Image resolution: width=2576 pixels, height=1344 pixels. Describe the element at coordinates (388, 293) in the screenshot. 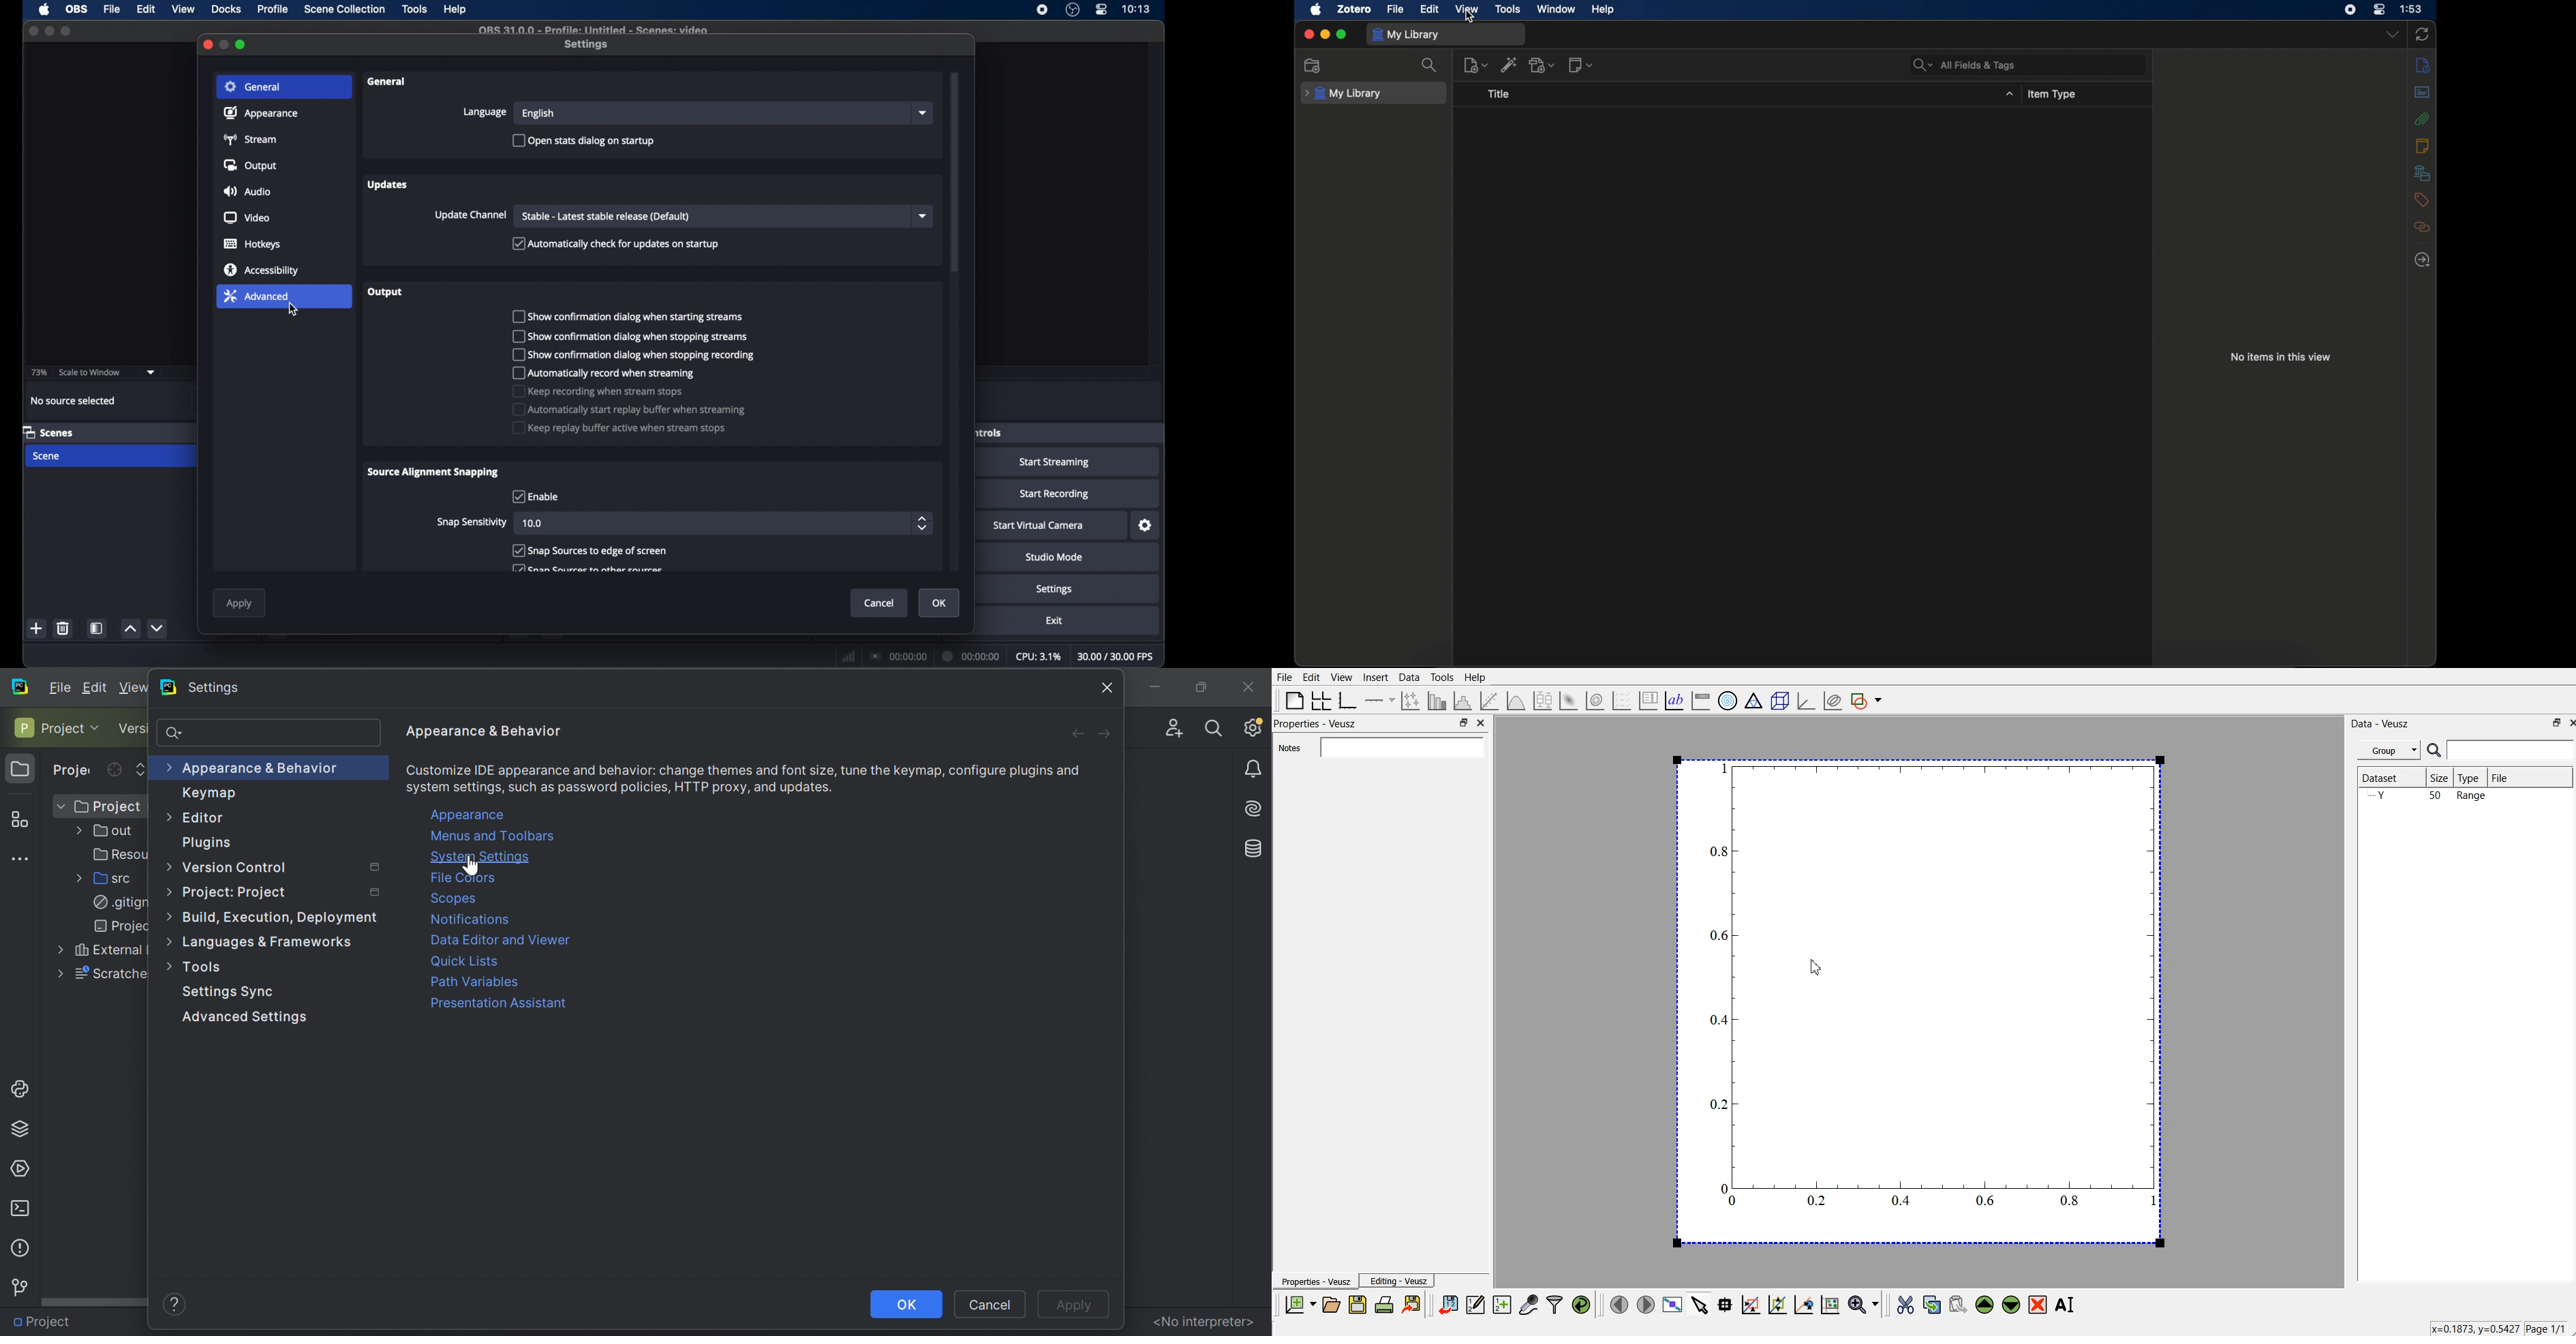

I see `output` at that location.